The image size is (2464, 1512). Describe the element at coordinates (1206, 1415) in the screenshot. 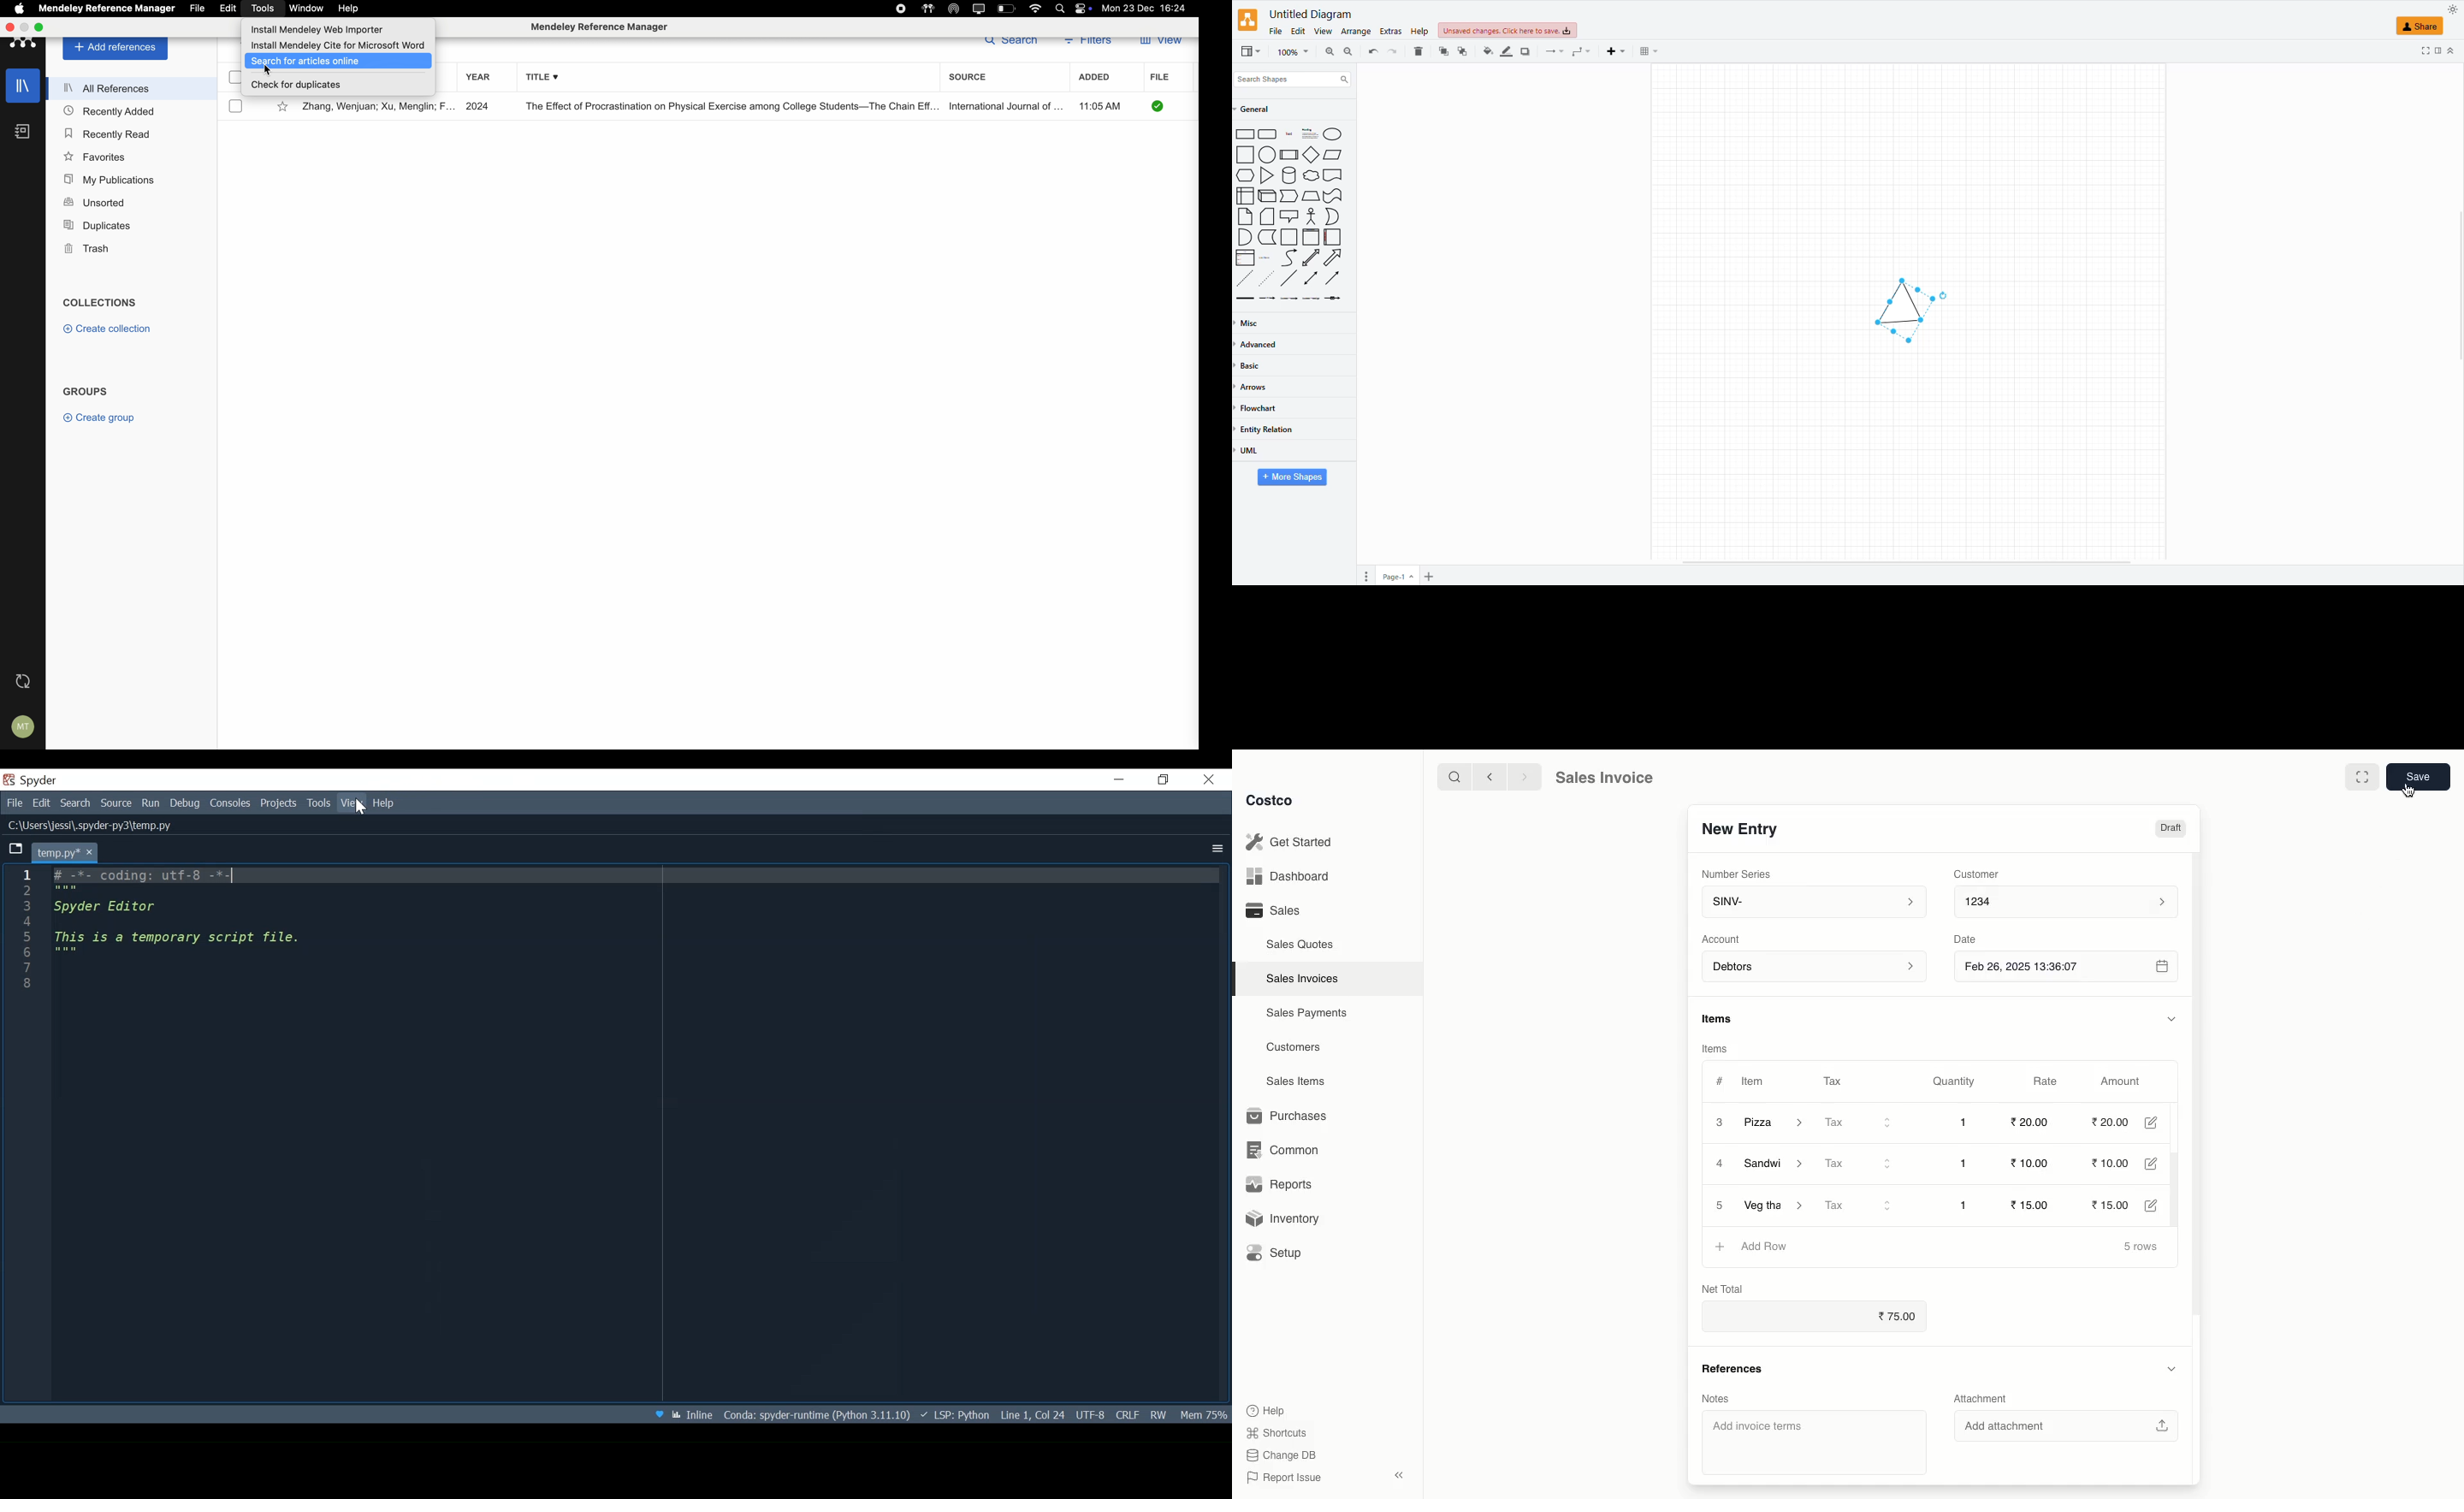

I see `Memory Usage` at that location.